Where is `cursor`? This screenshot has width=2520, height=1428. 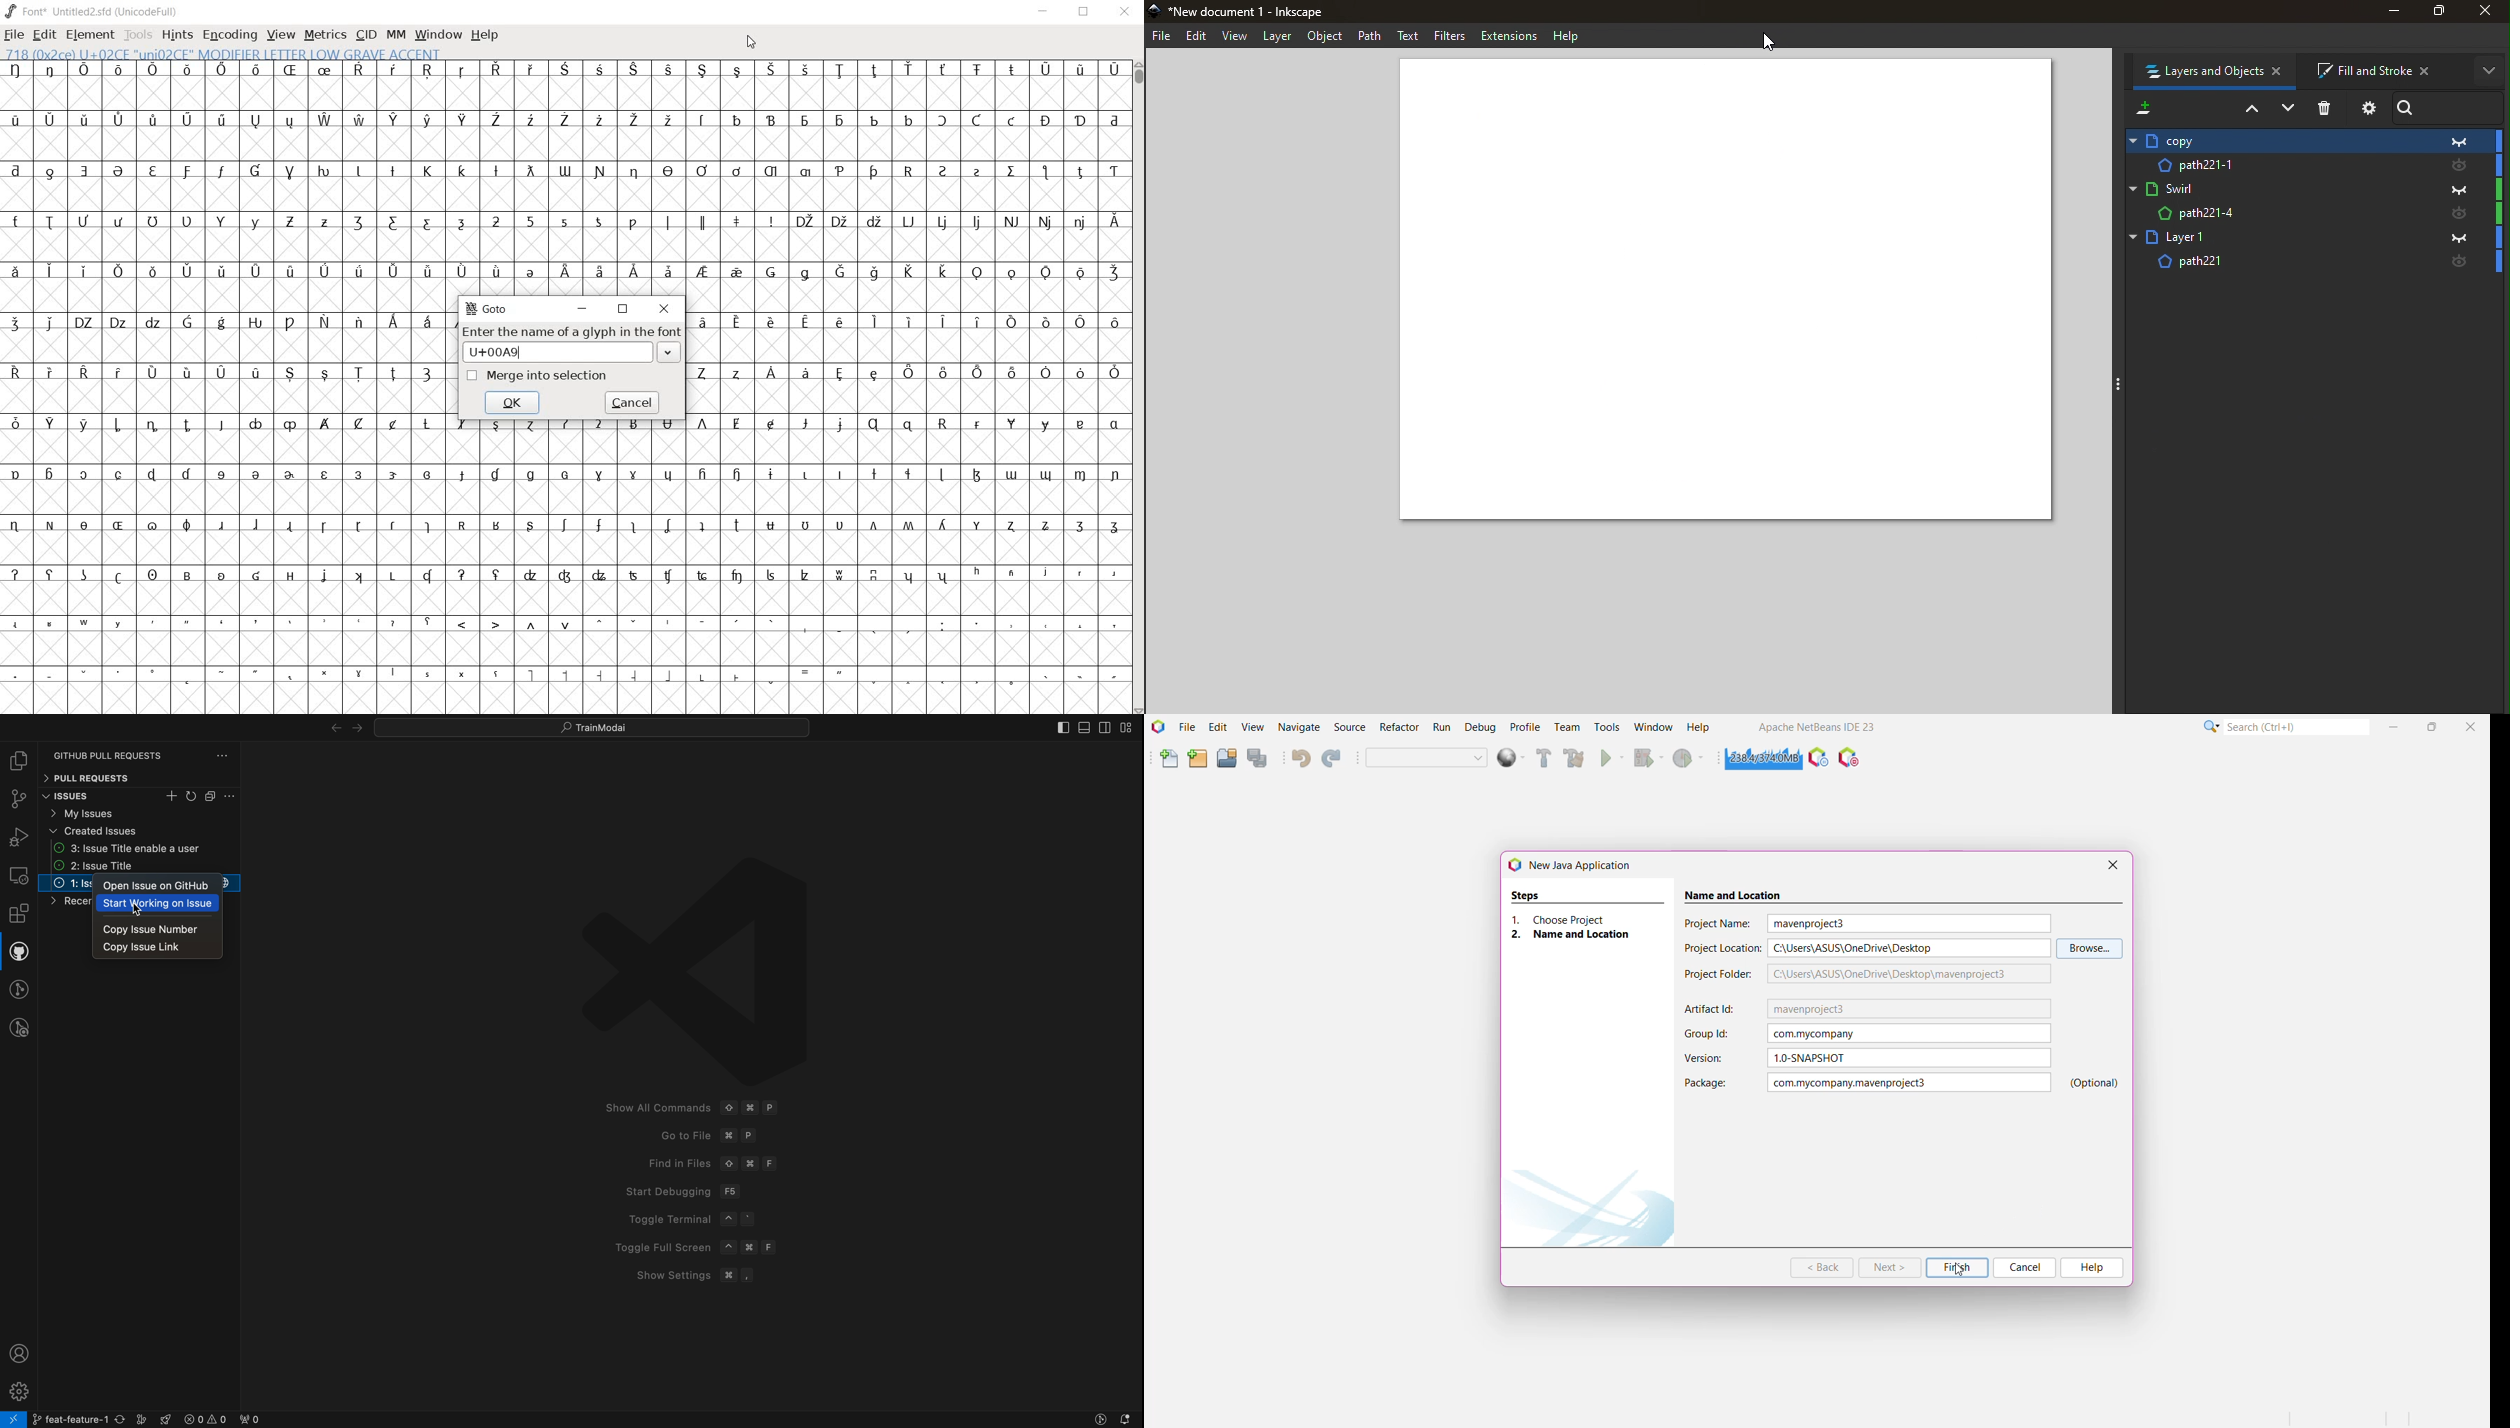
cursor is located at coordinates (138, 909).